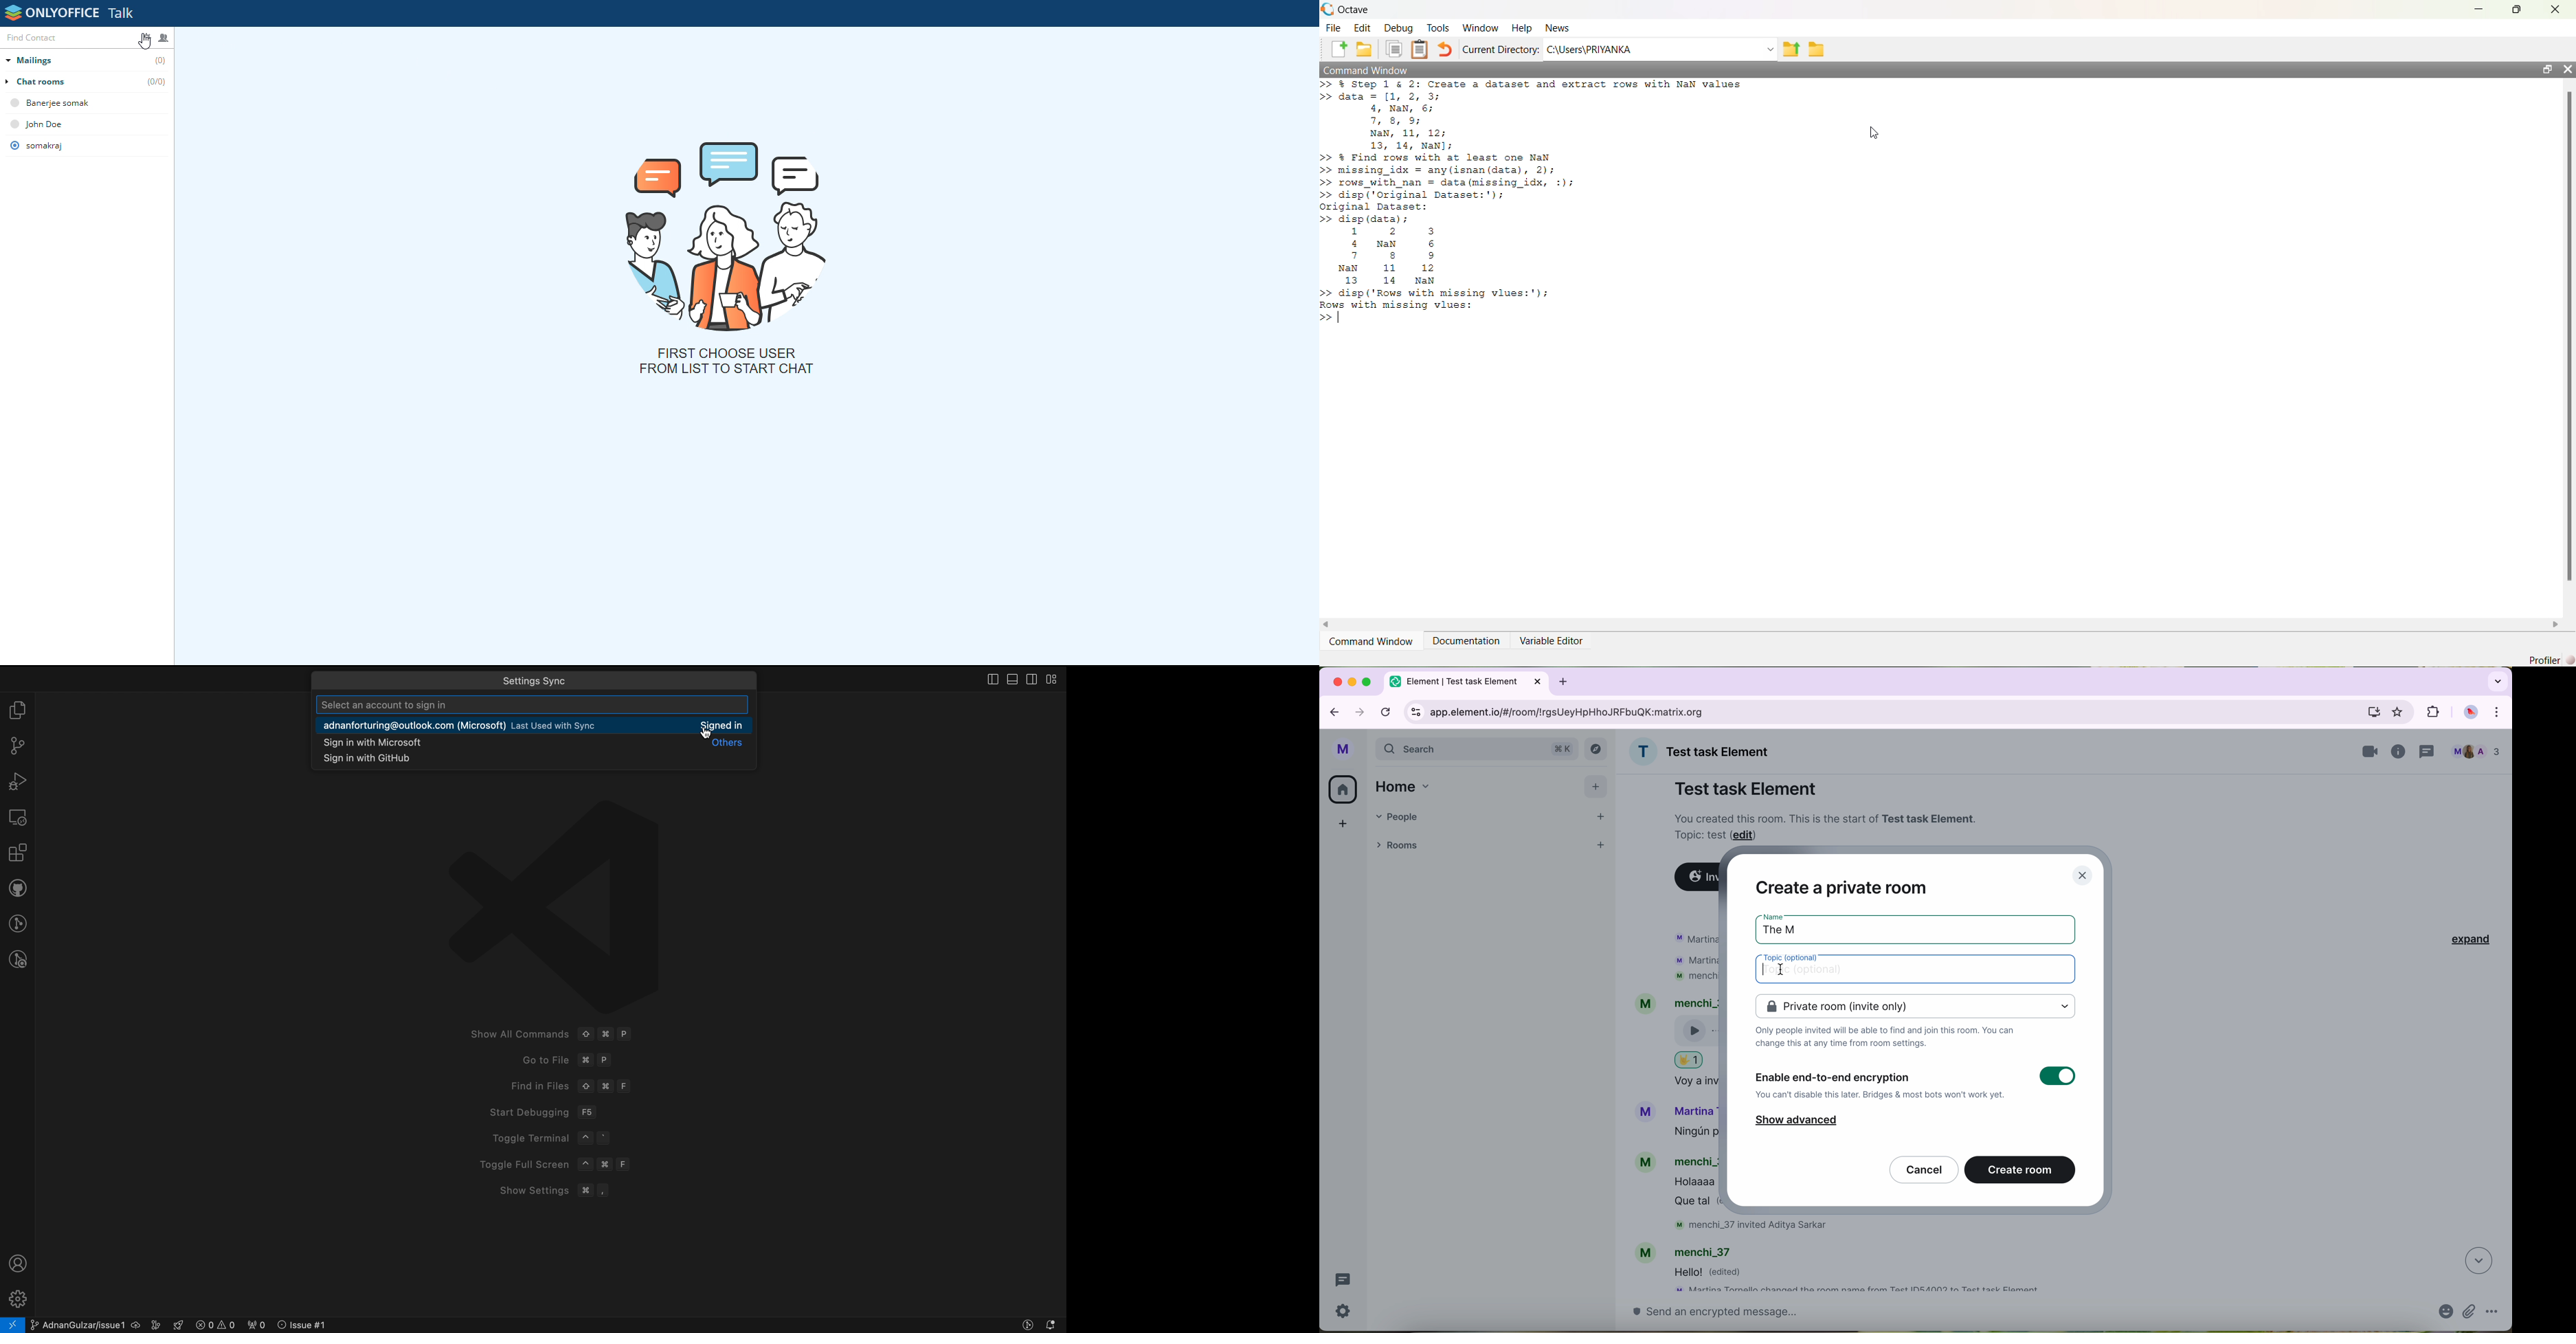 The image size is (2576, 1344). What do you see at coordinates (1881, 1085) in the screenshot?
I see `enable end-to-end encryption` at bounding box center [1881, 1085].